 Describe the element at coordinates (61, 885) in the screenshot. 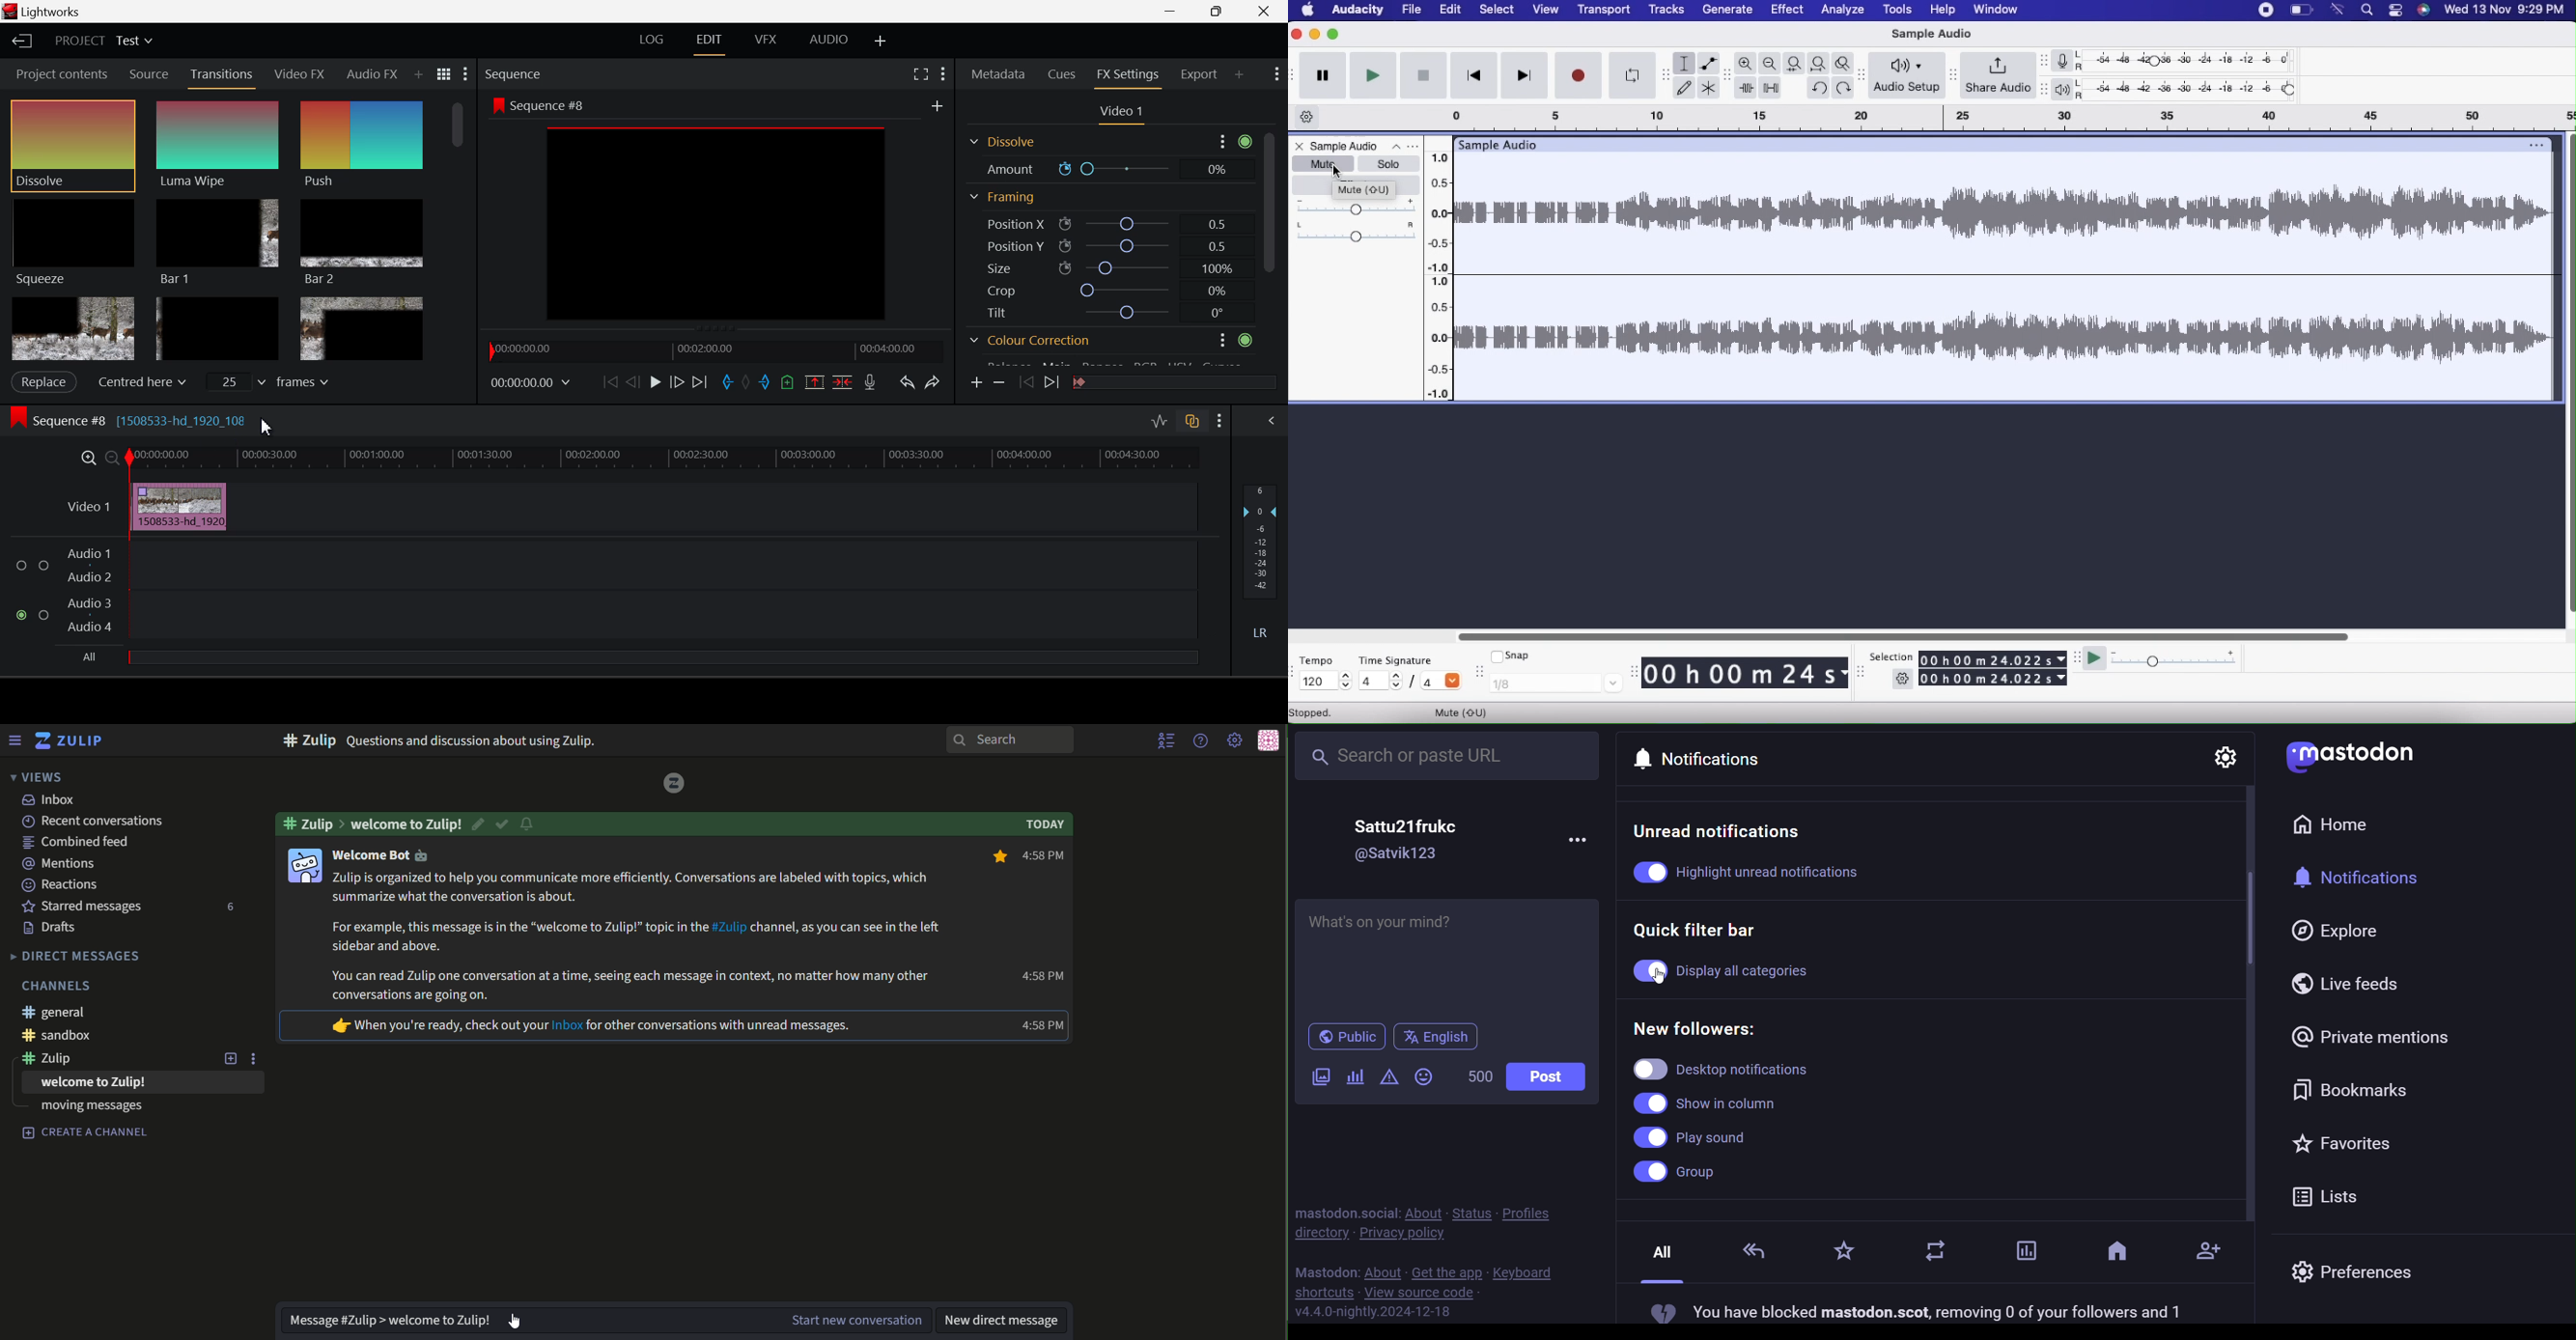

I see `text` at that location.